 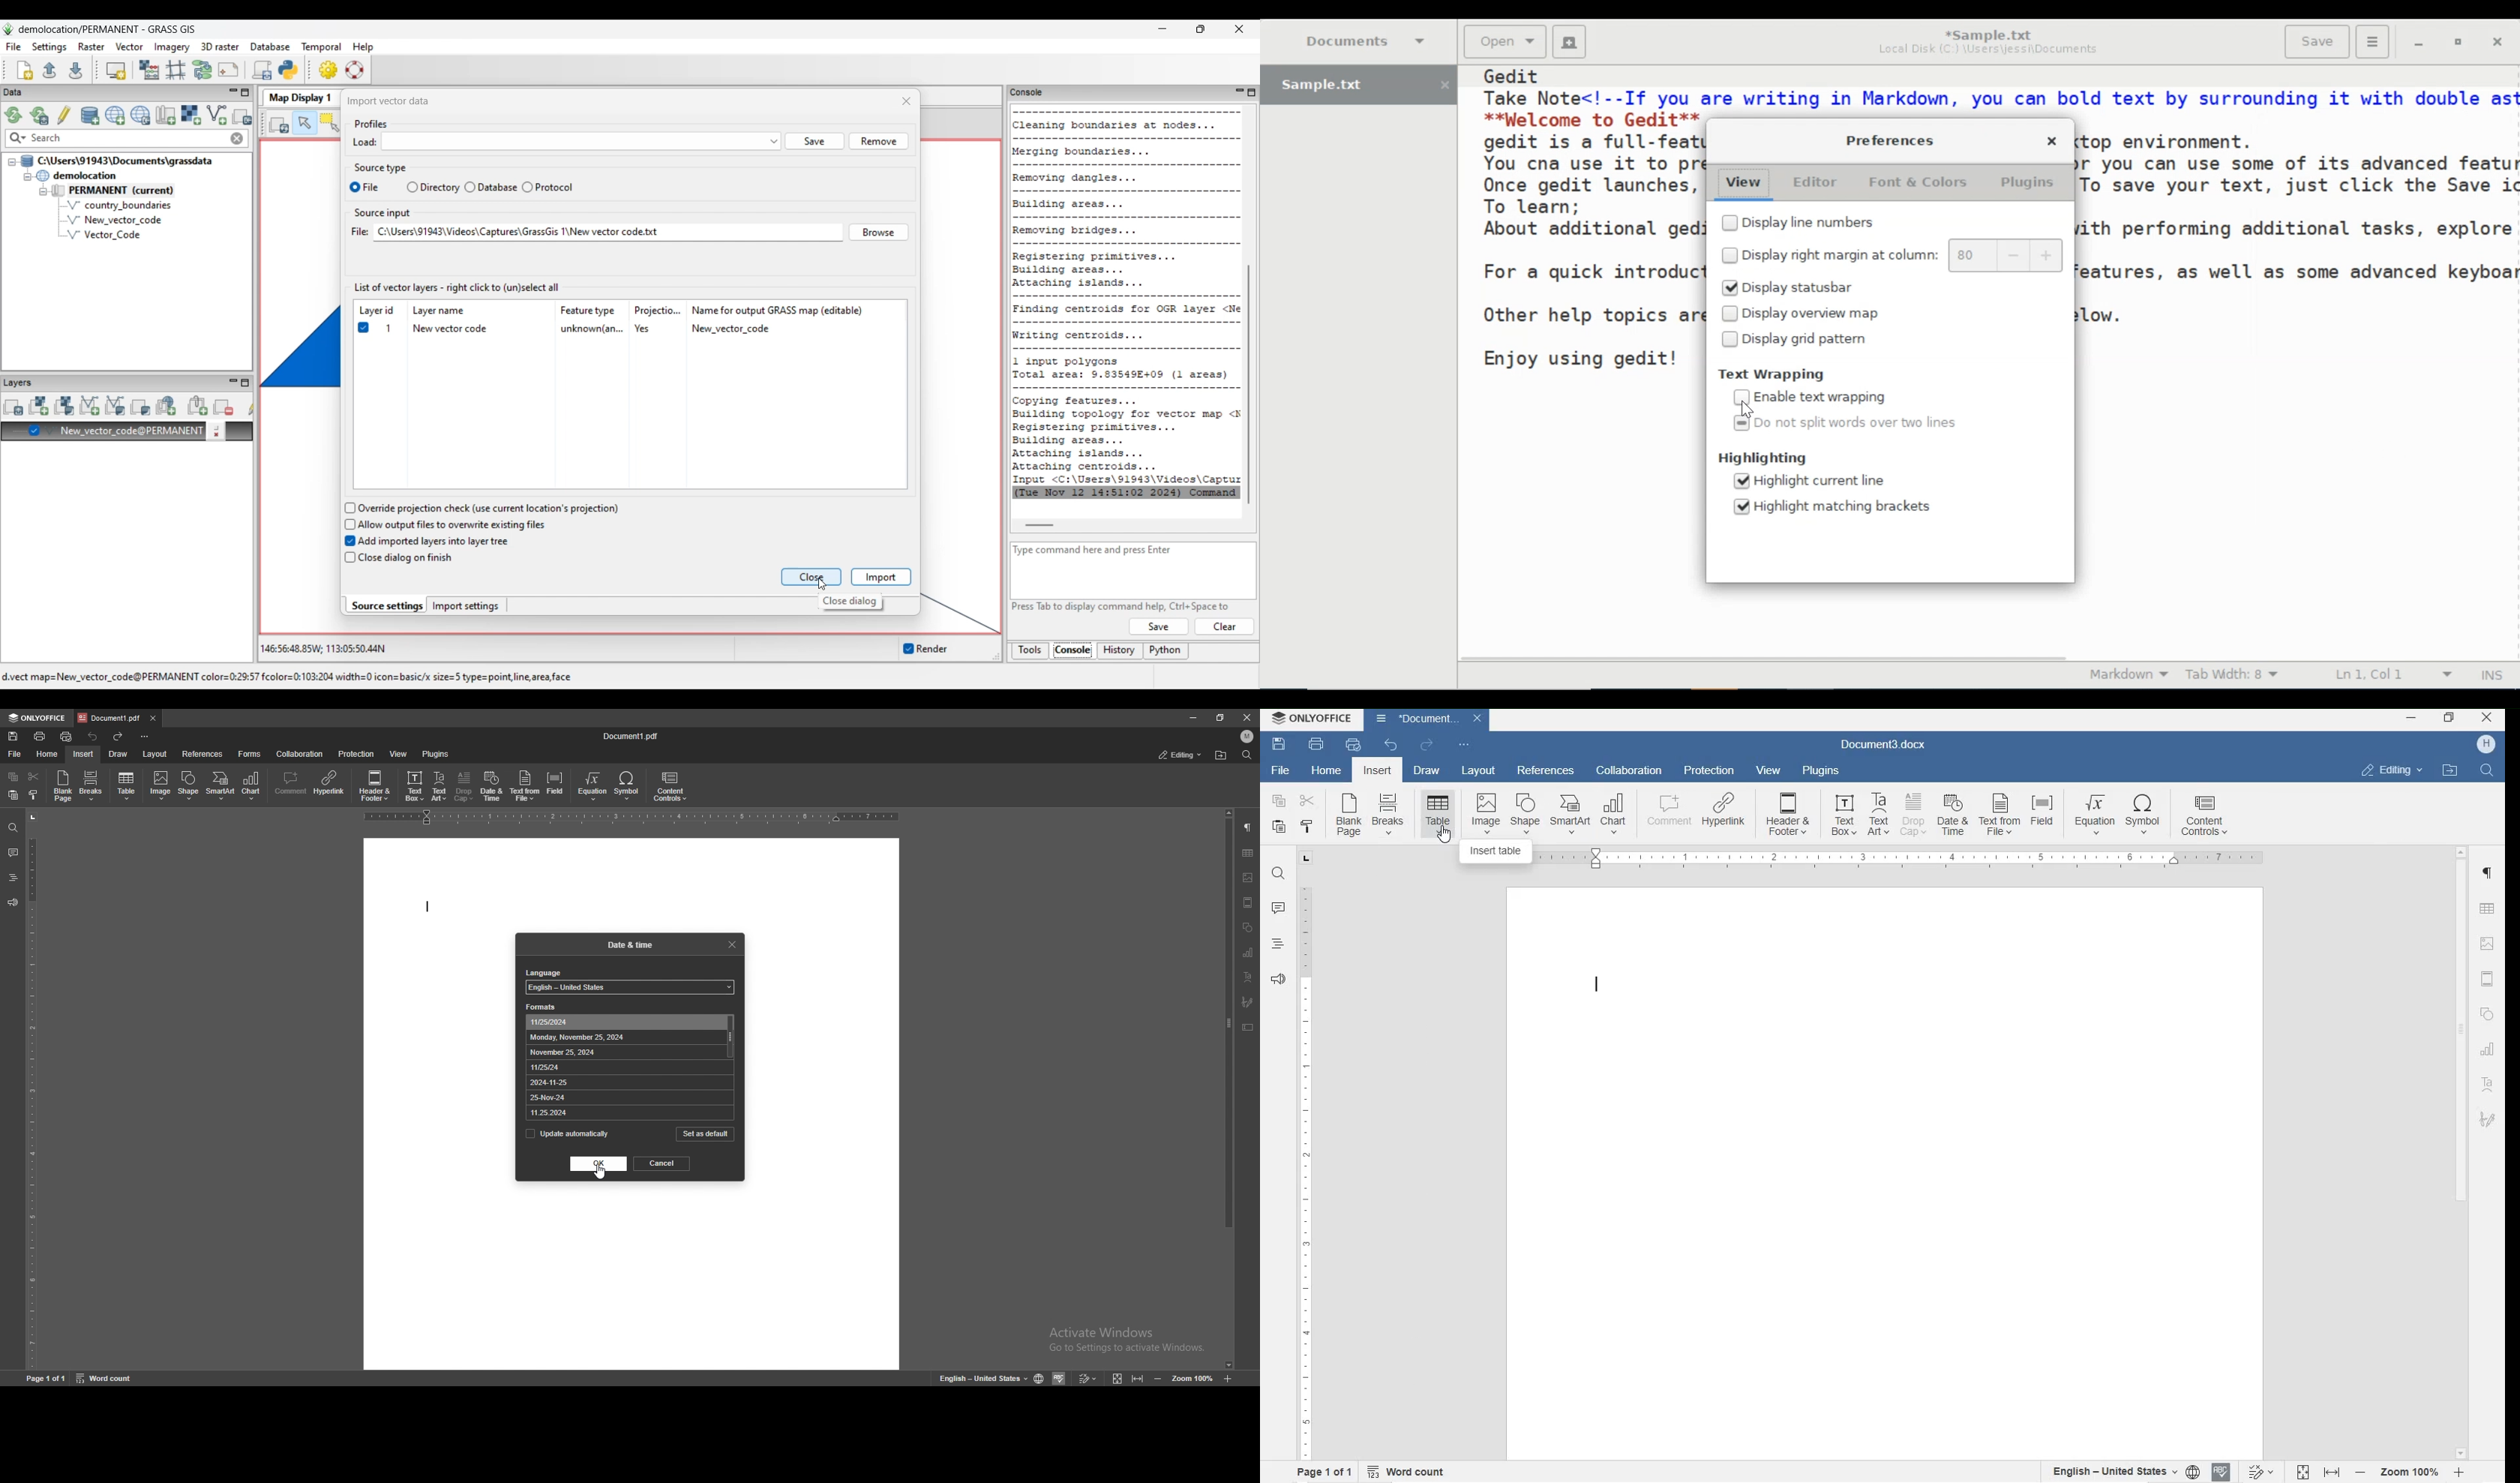 I want to click on save, so click(x=13, y=736).